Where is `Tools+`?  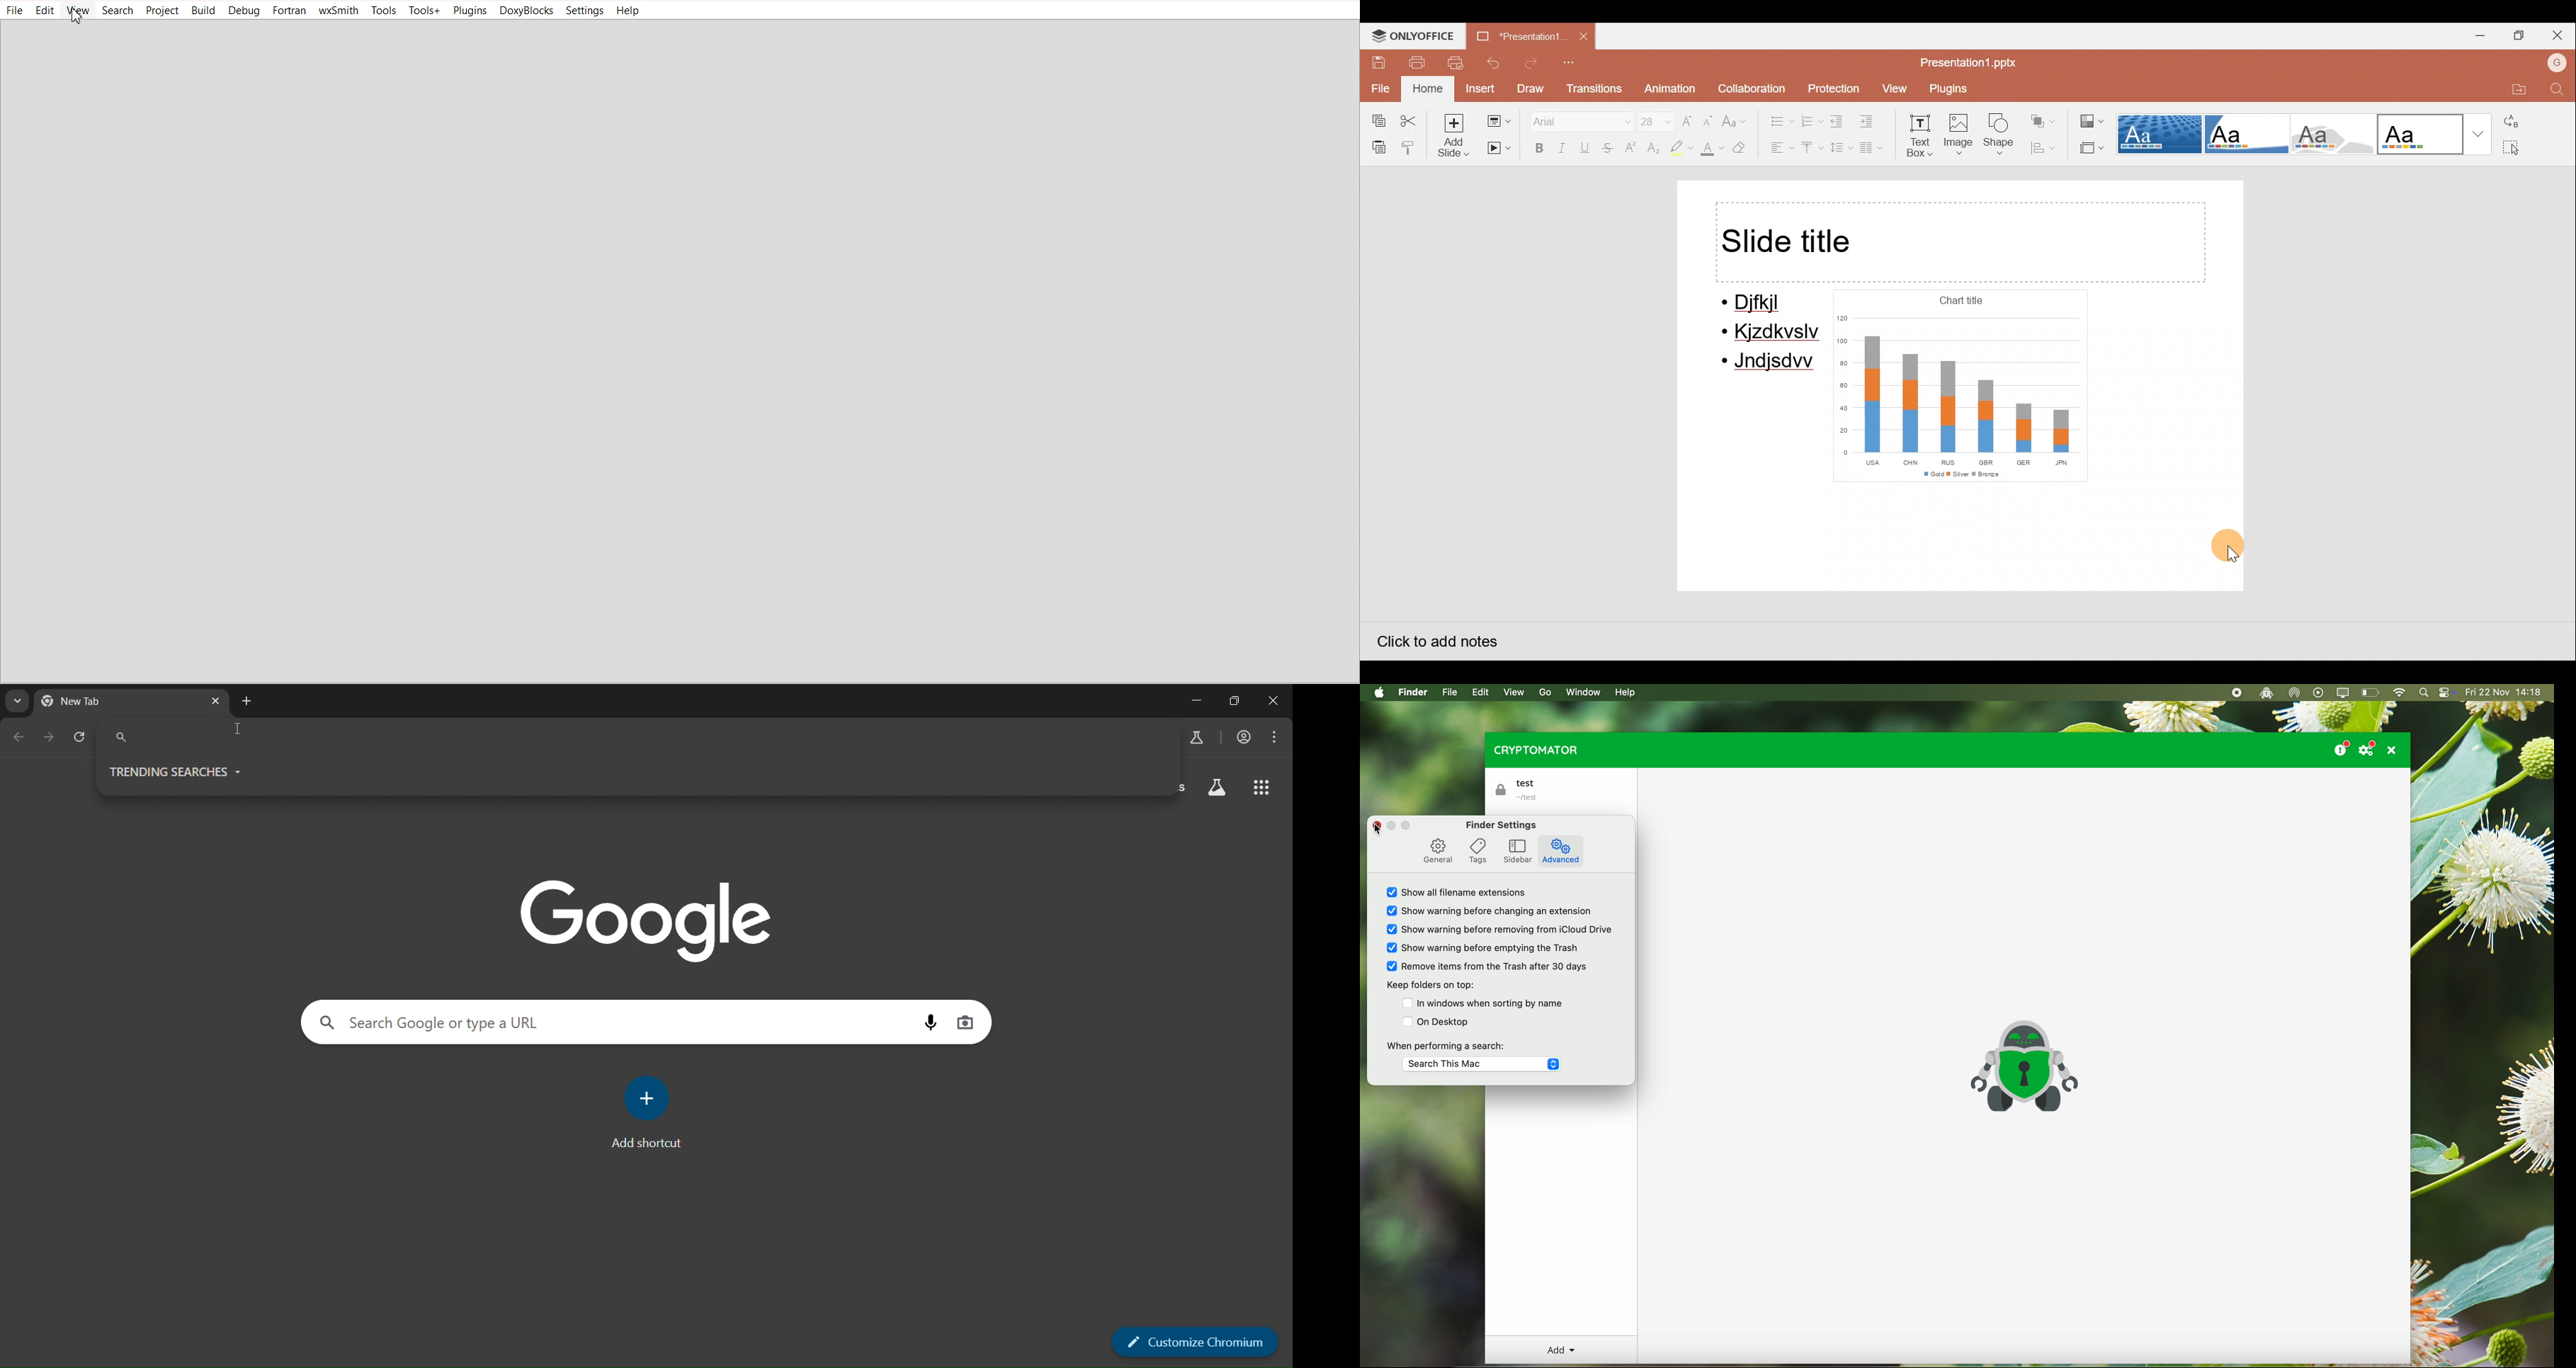 Tools+ is located at coordinates (424, 11).